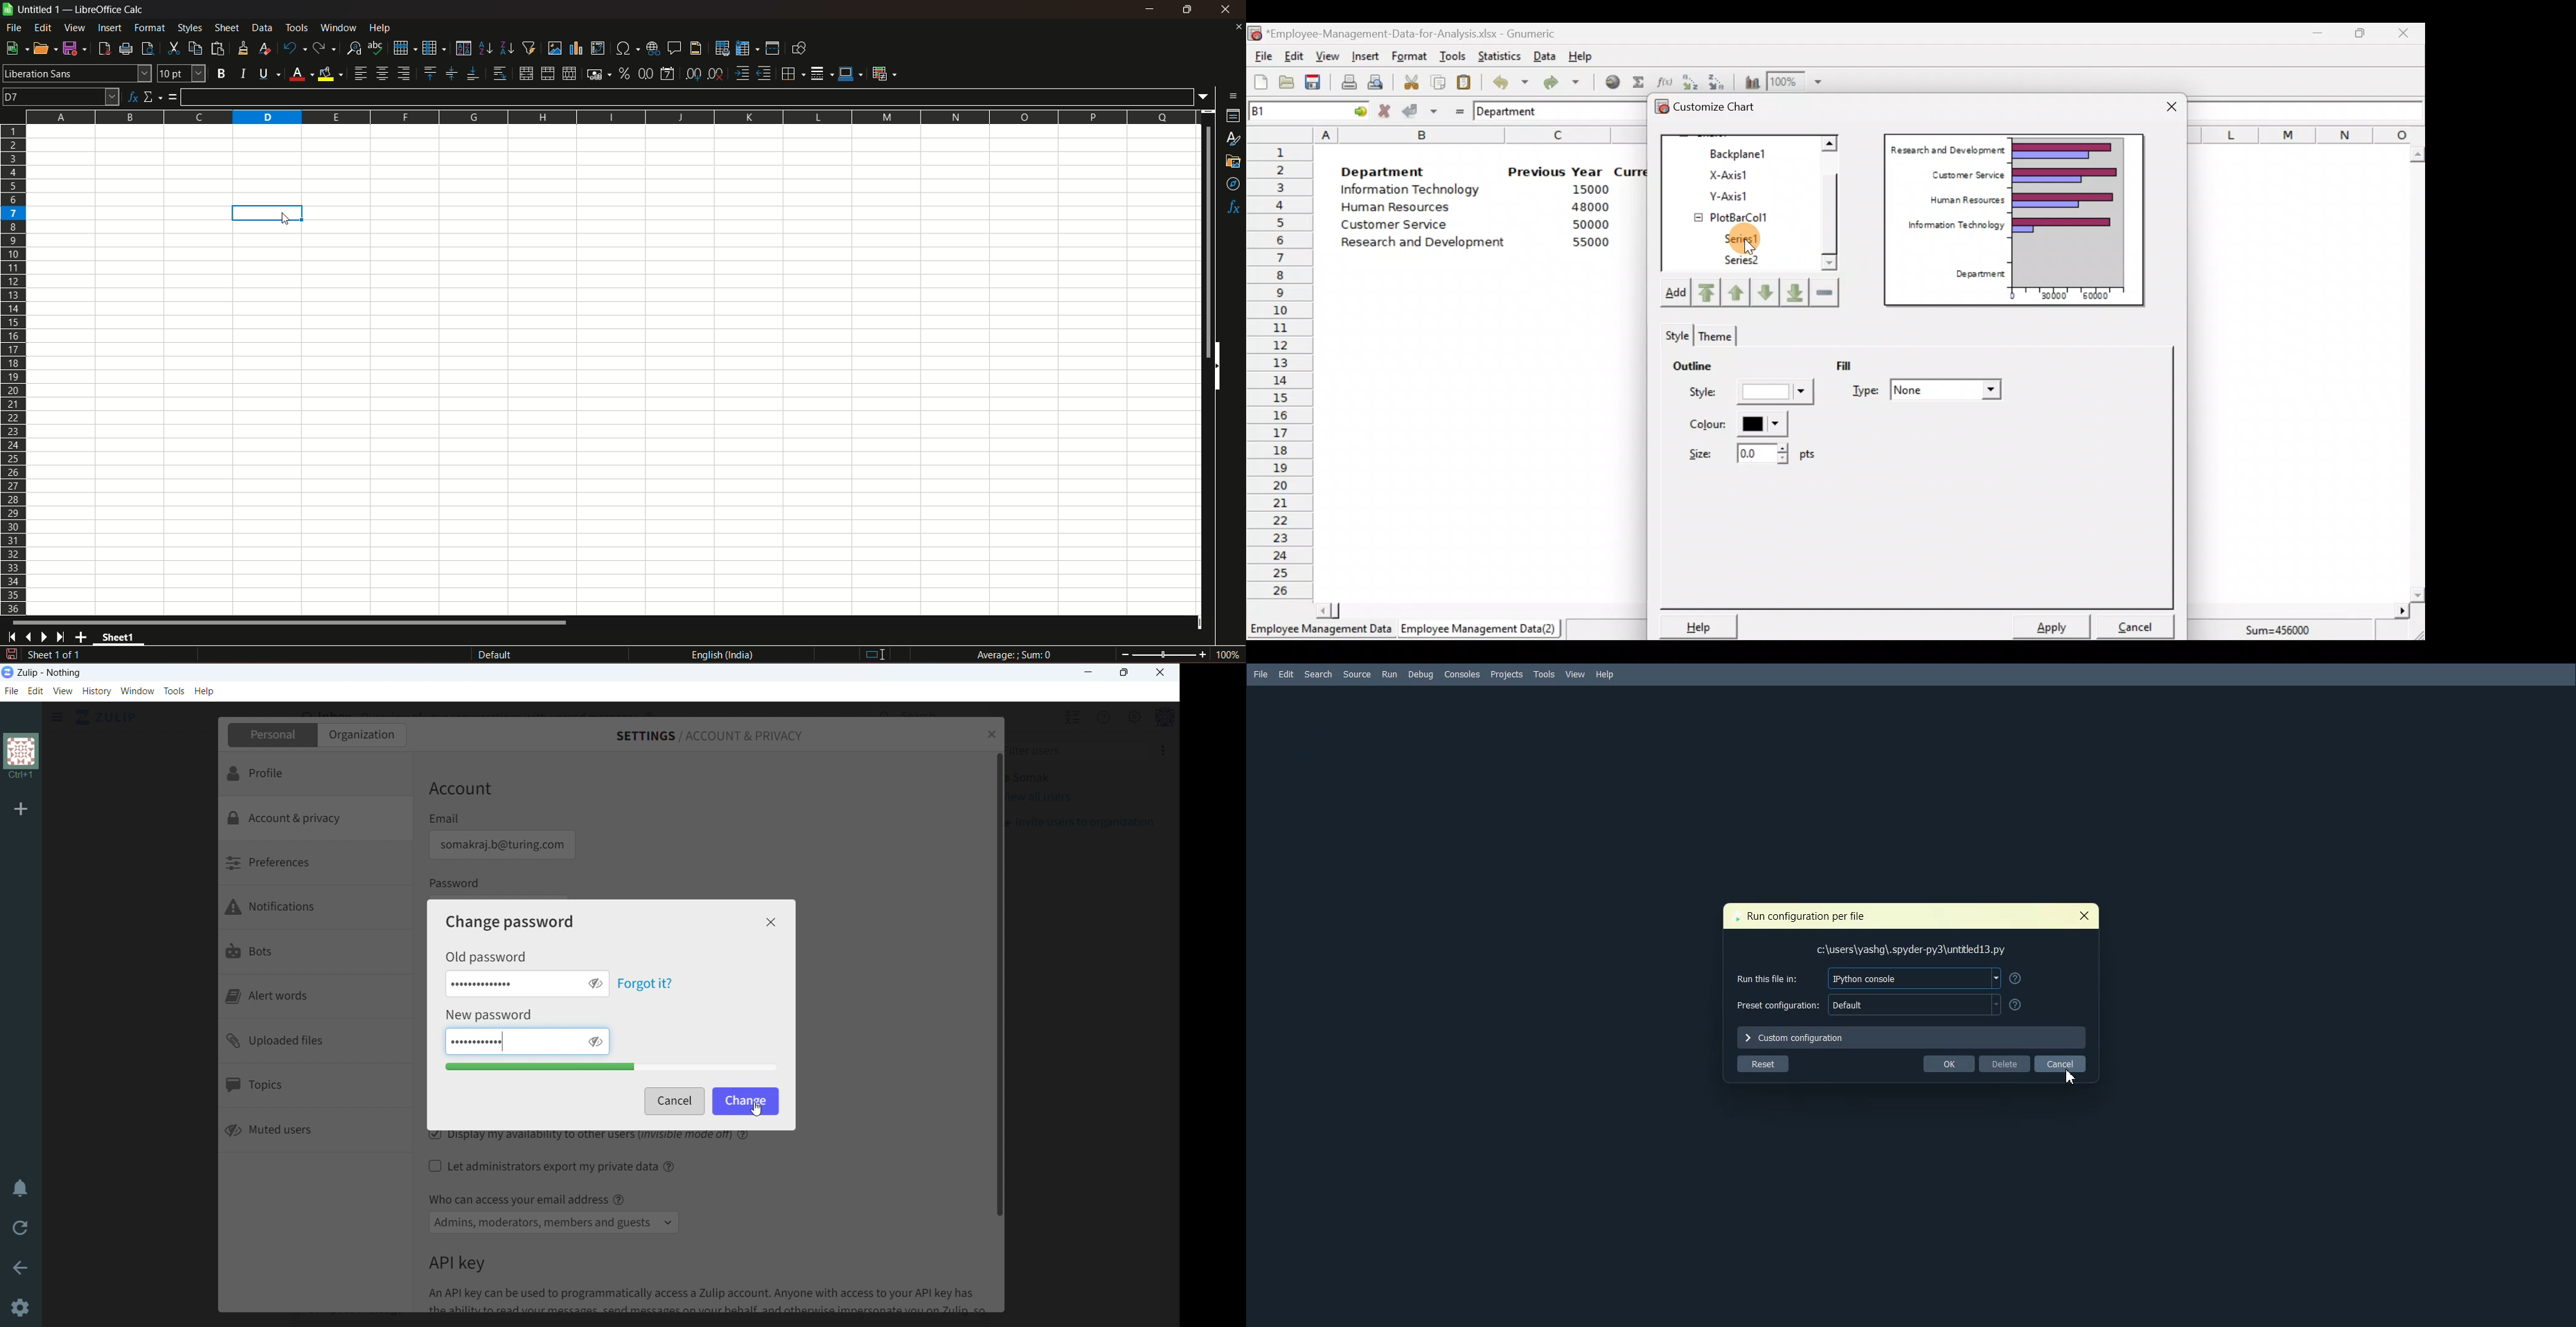 The image size is (2576, 1344). Describe the element at coordinates (1950, 228) in the screenshot. I see `Information Technology` at that location.